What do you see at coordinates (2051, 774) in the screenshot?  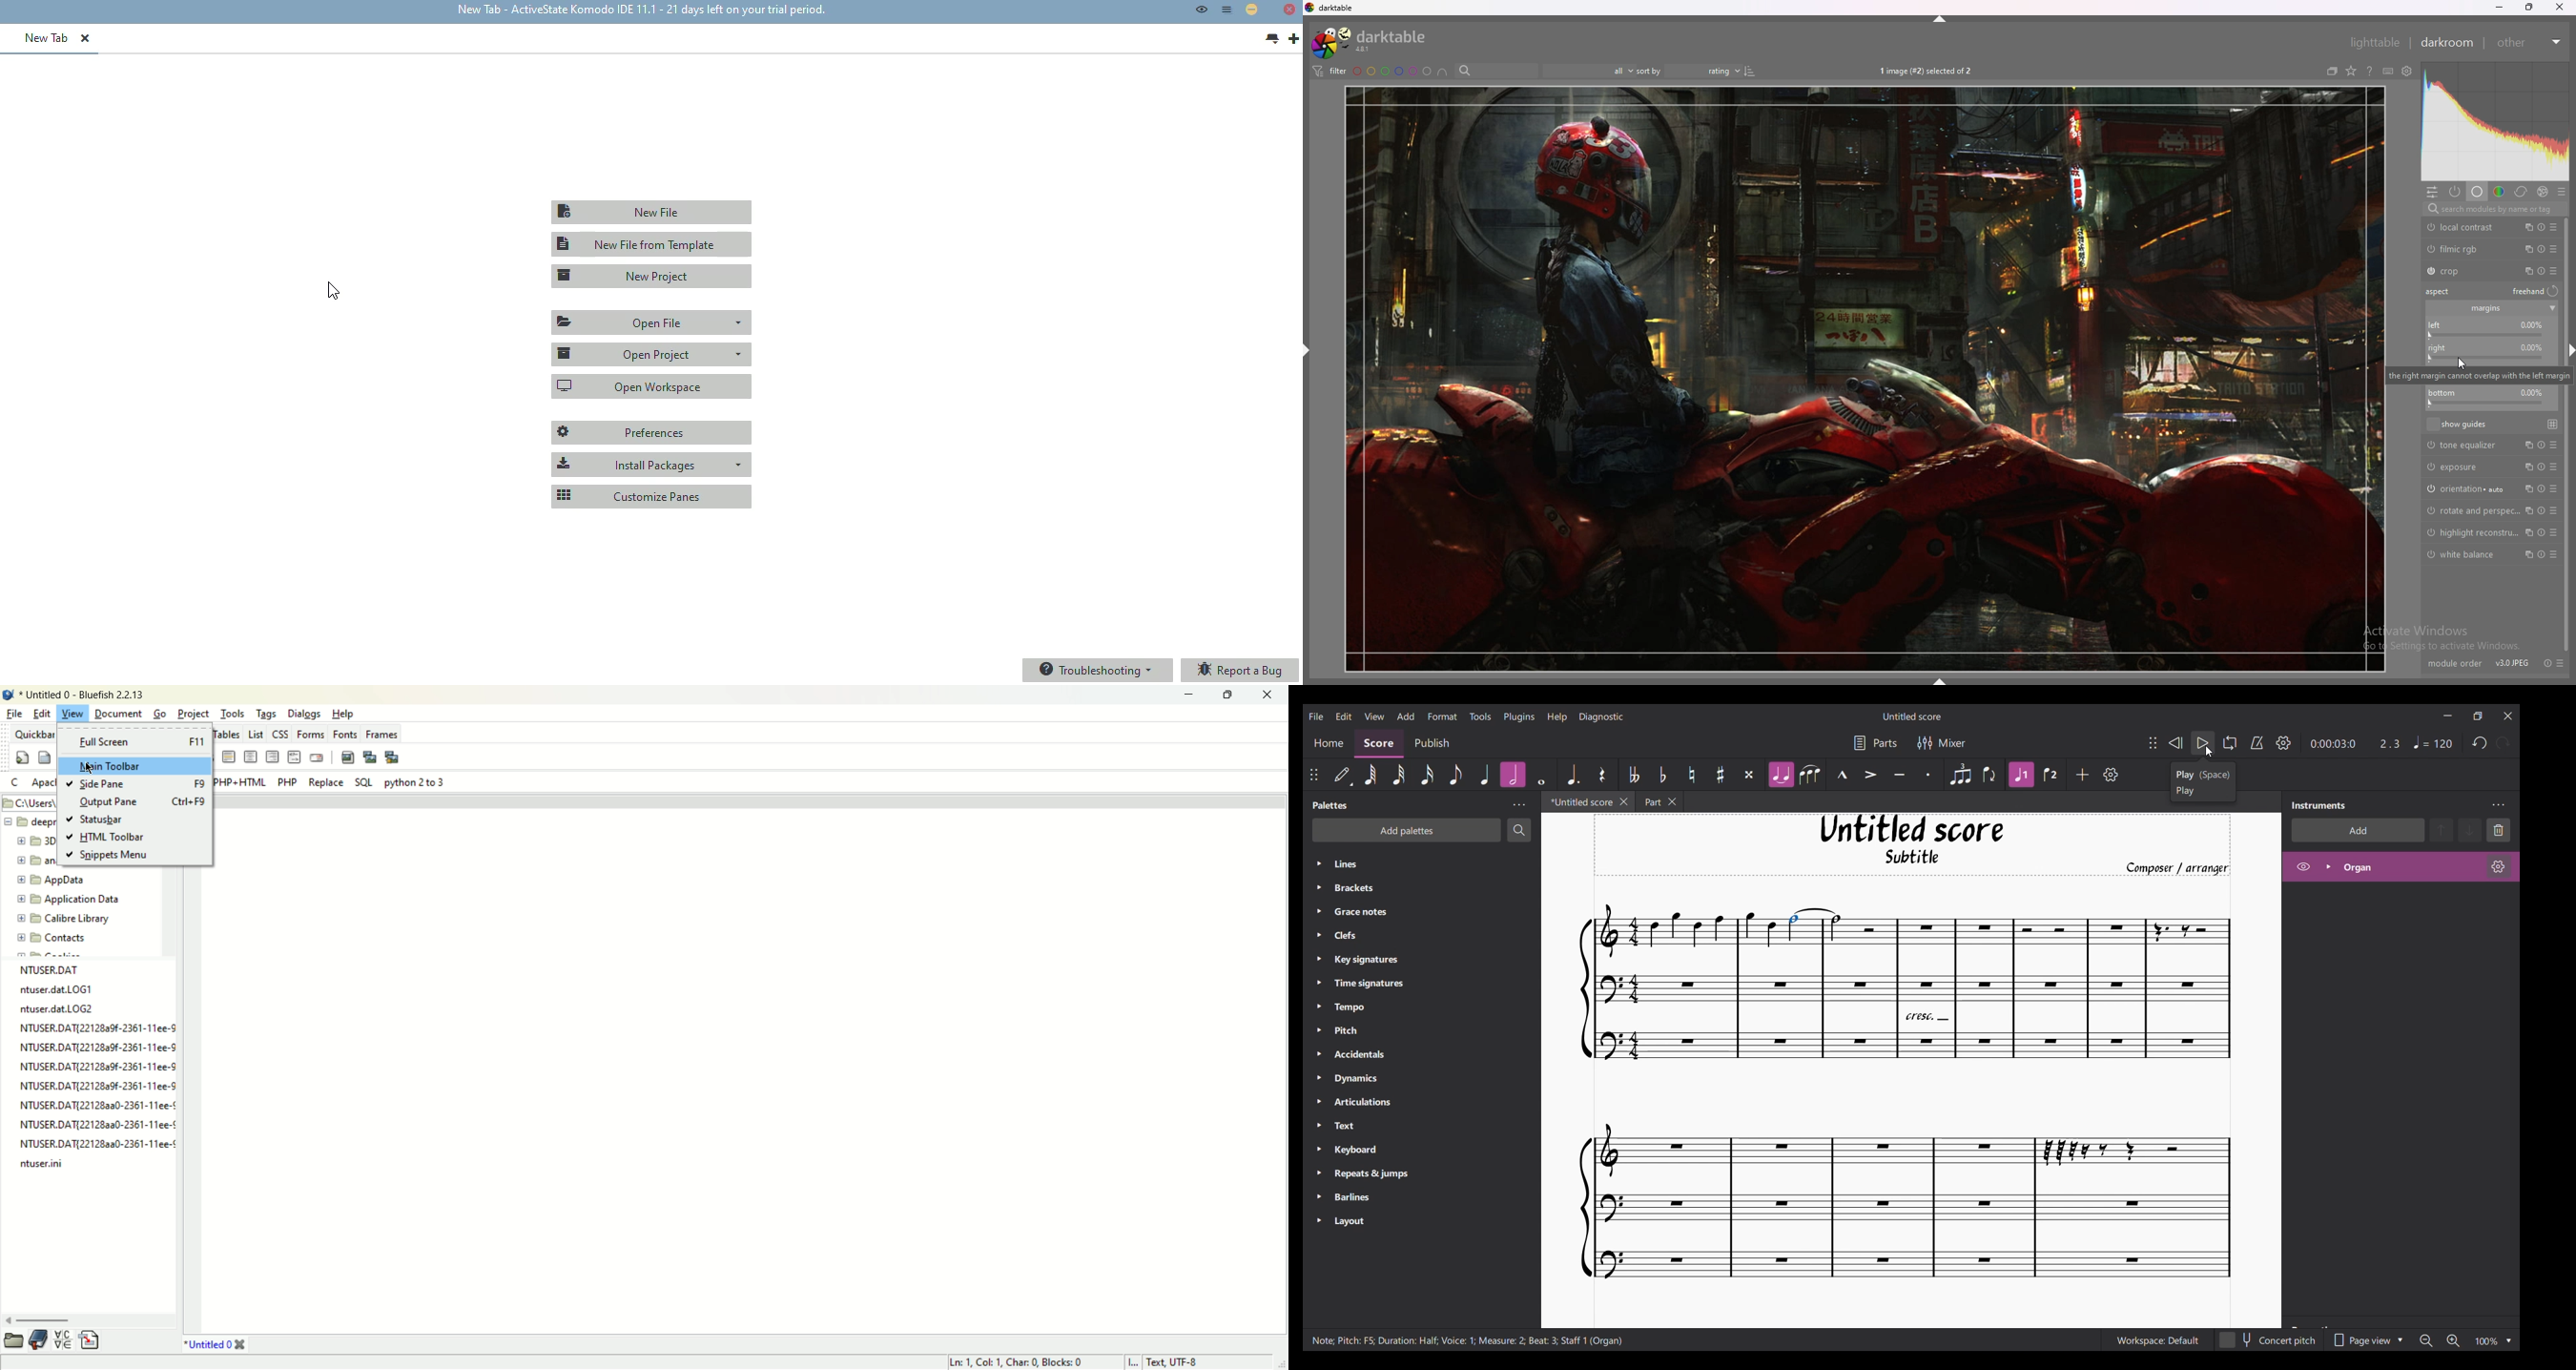 I see `Voice 2` at bounding box center [2051, 774].